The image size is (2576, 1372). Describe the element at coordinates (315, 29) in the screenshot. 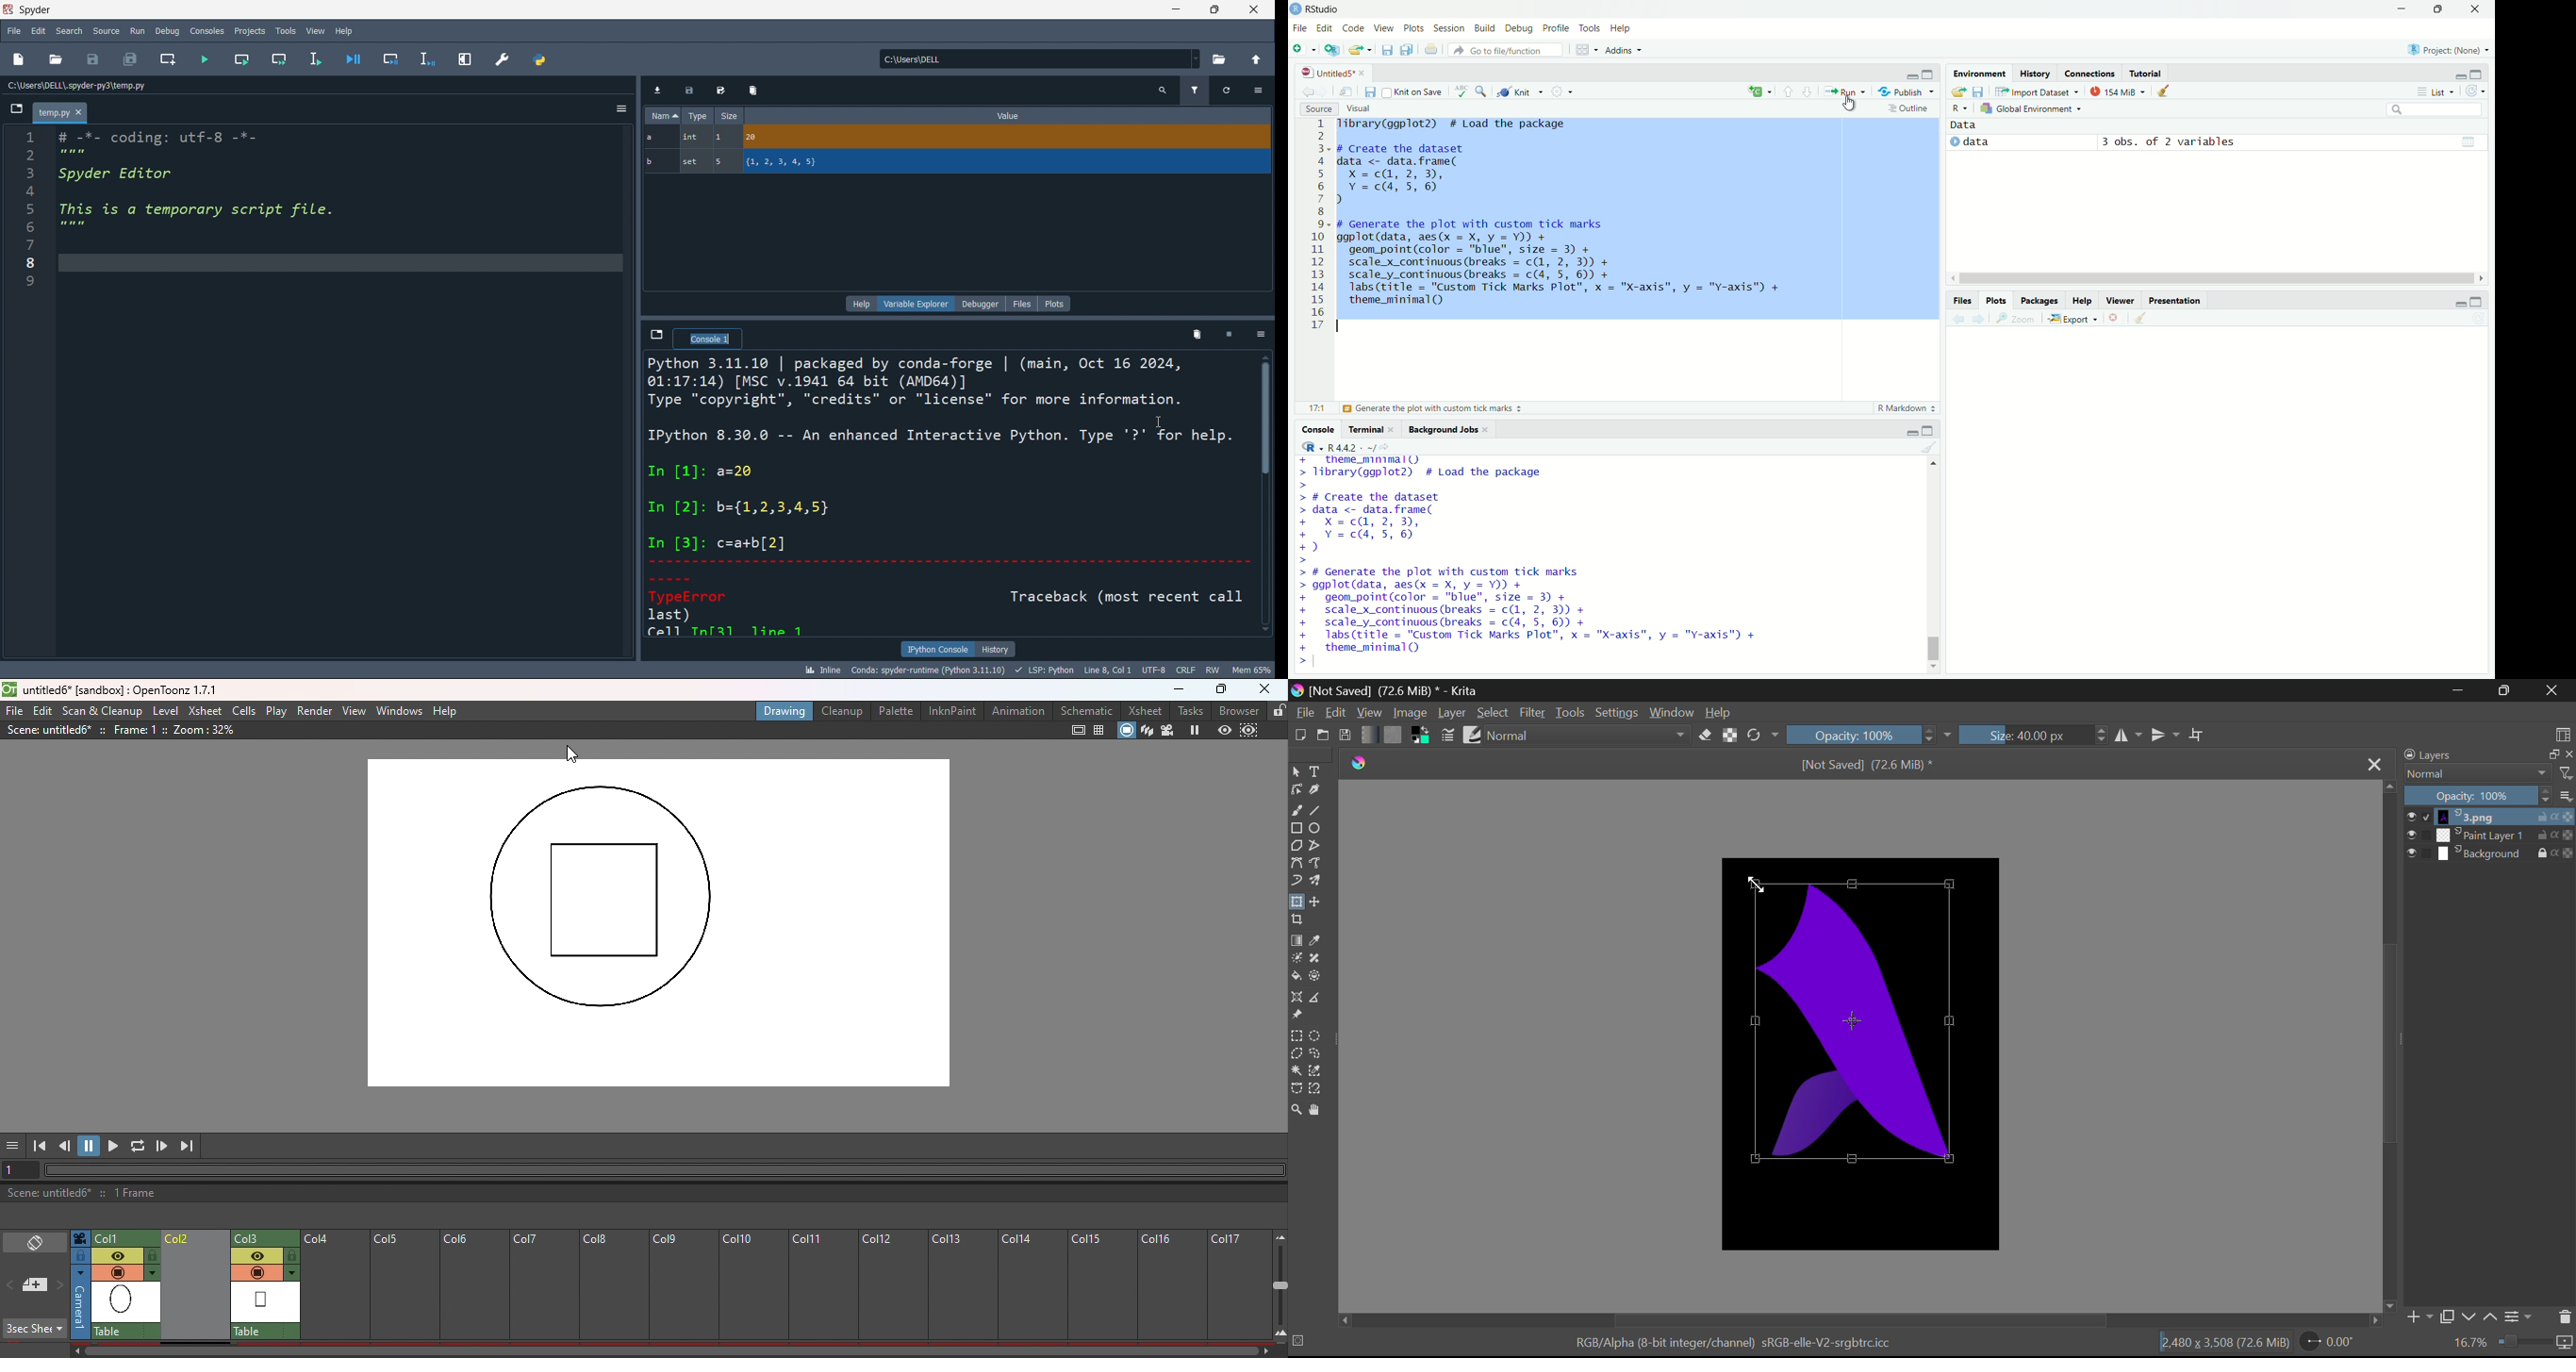

I see `view` at that location.